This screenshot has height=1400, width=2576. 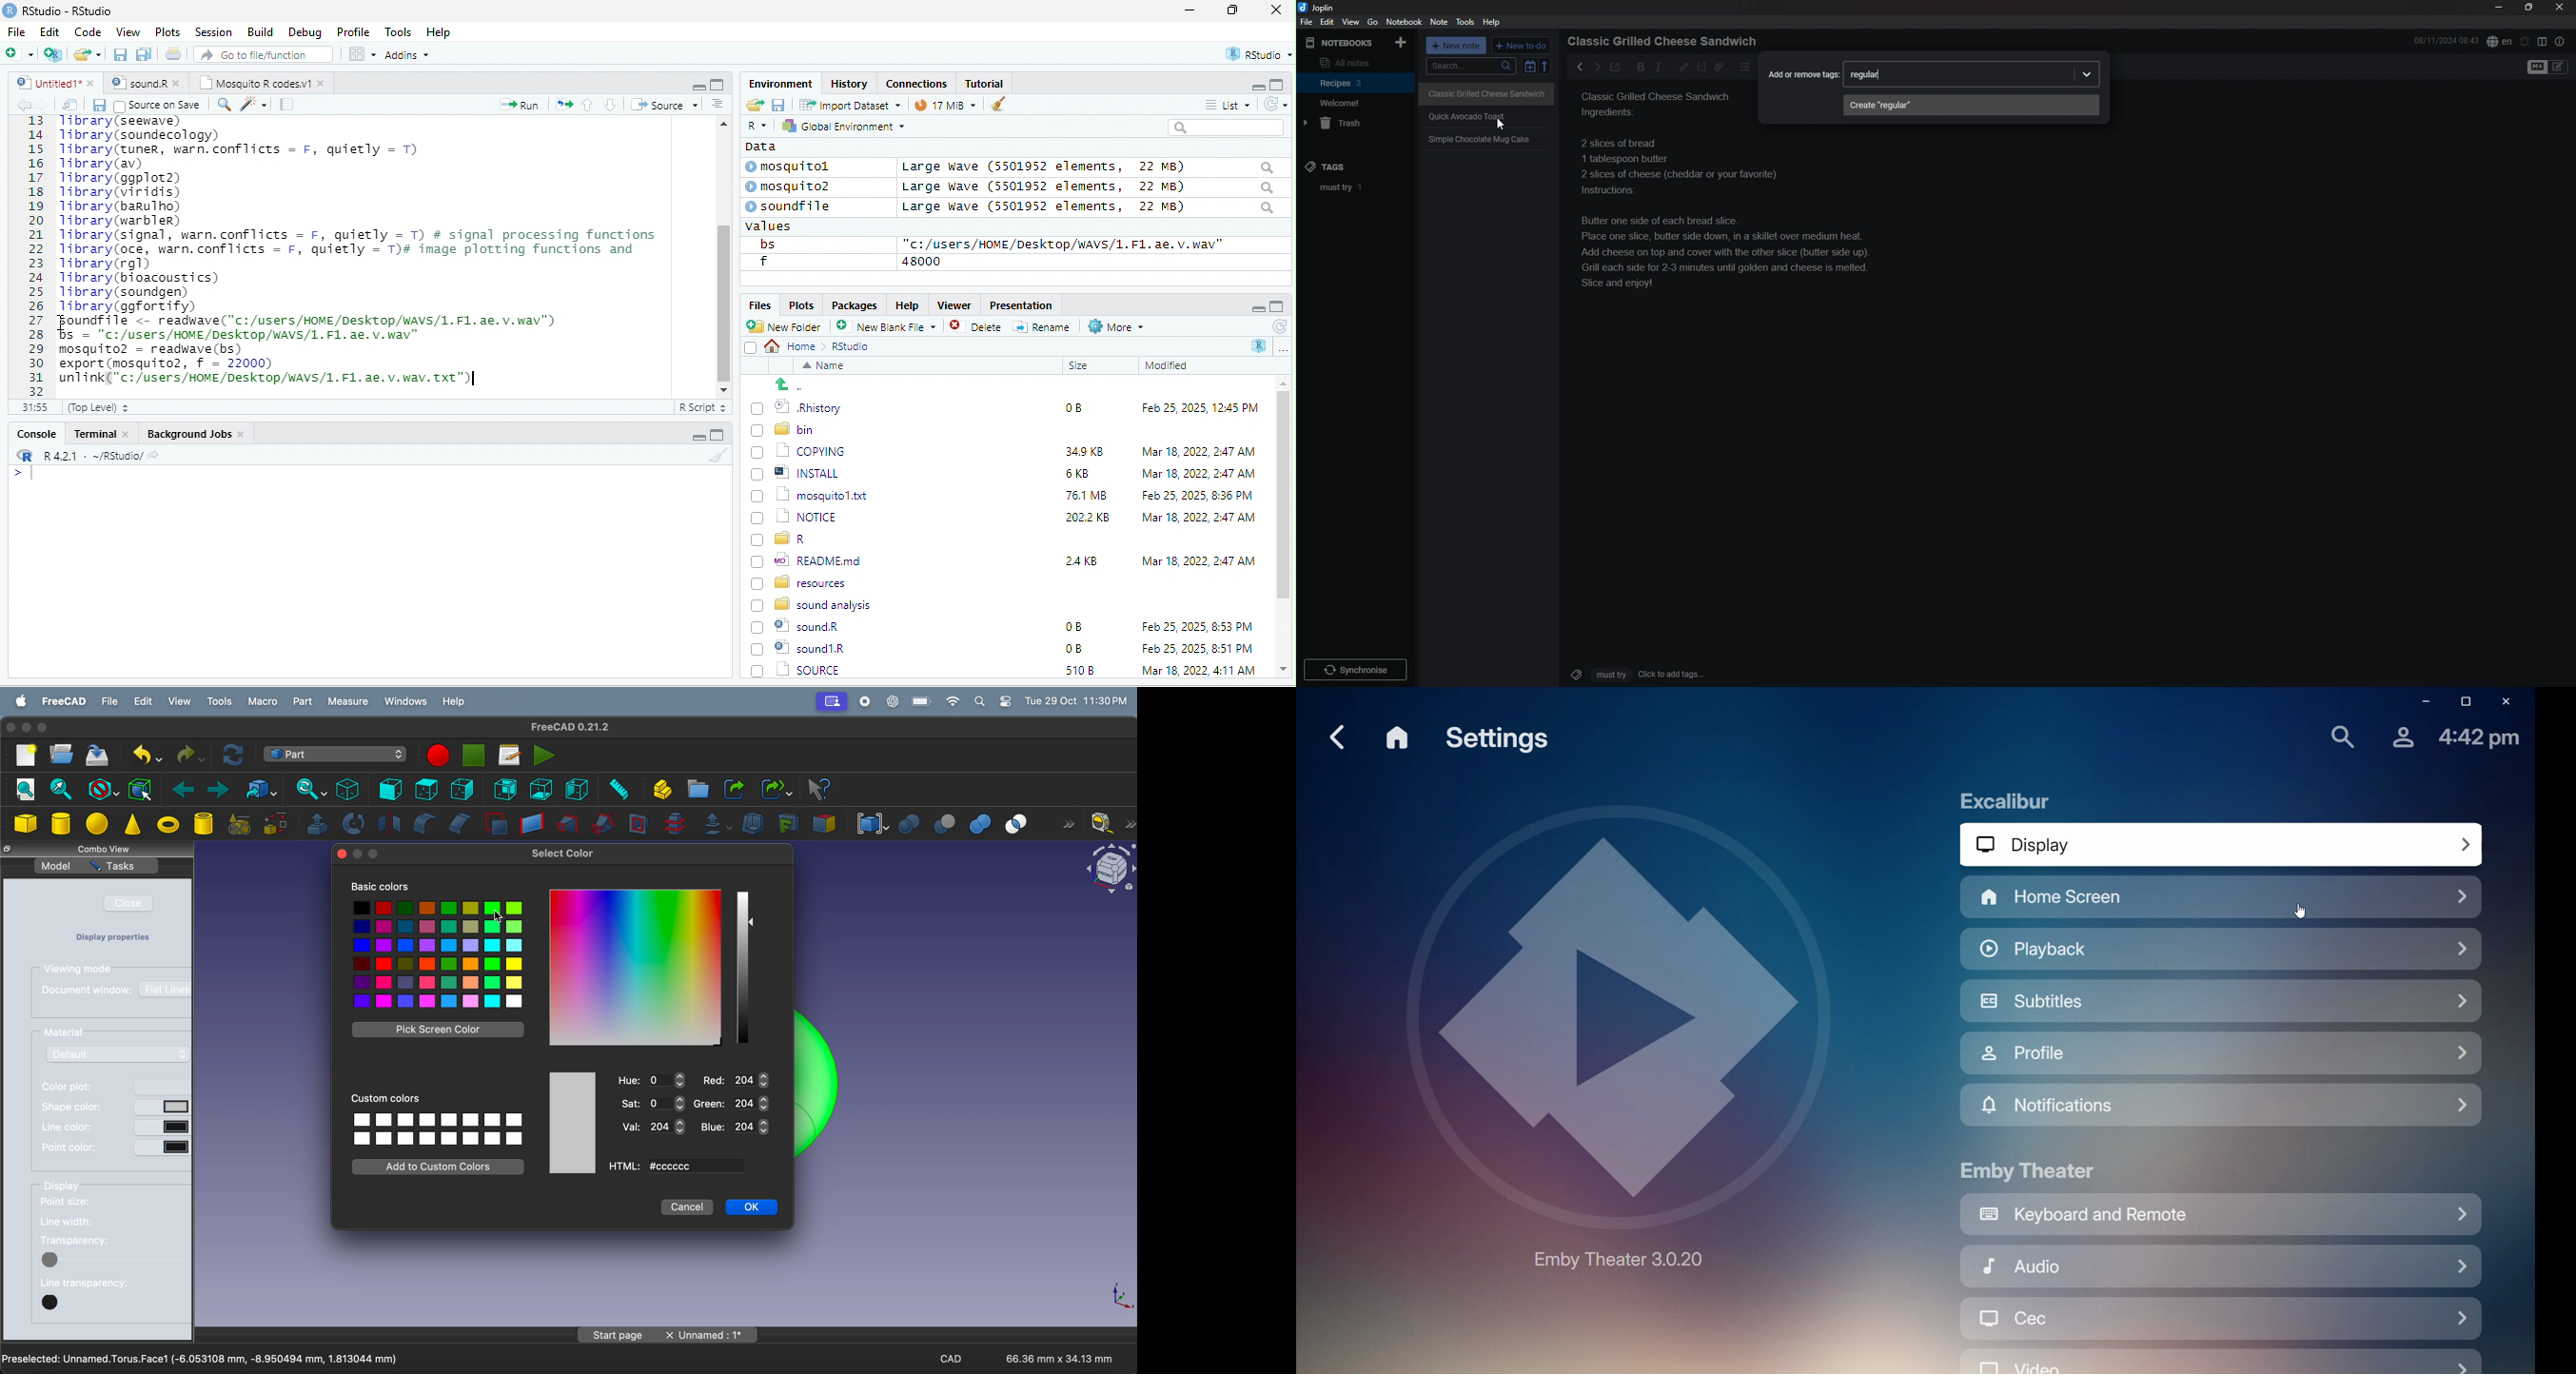 What do you see at coordinates (717, 103) in the screenshot?
I see `sort` at bounding box center [717, 103].